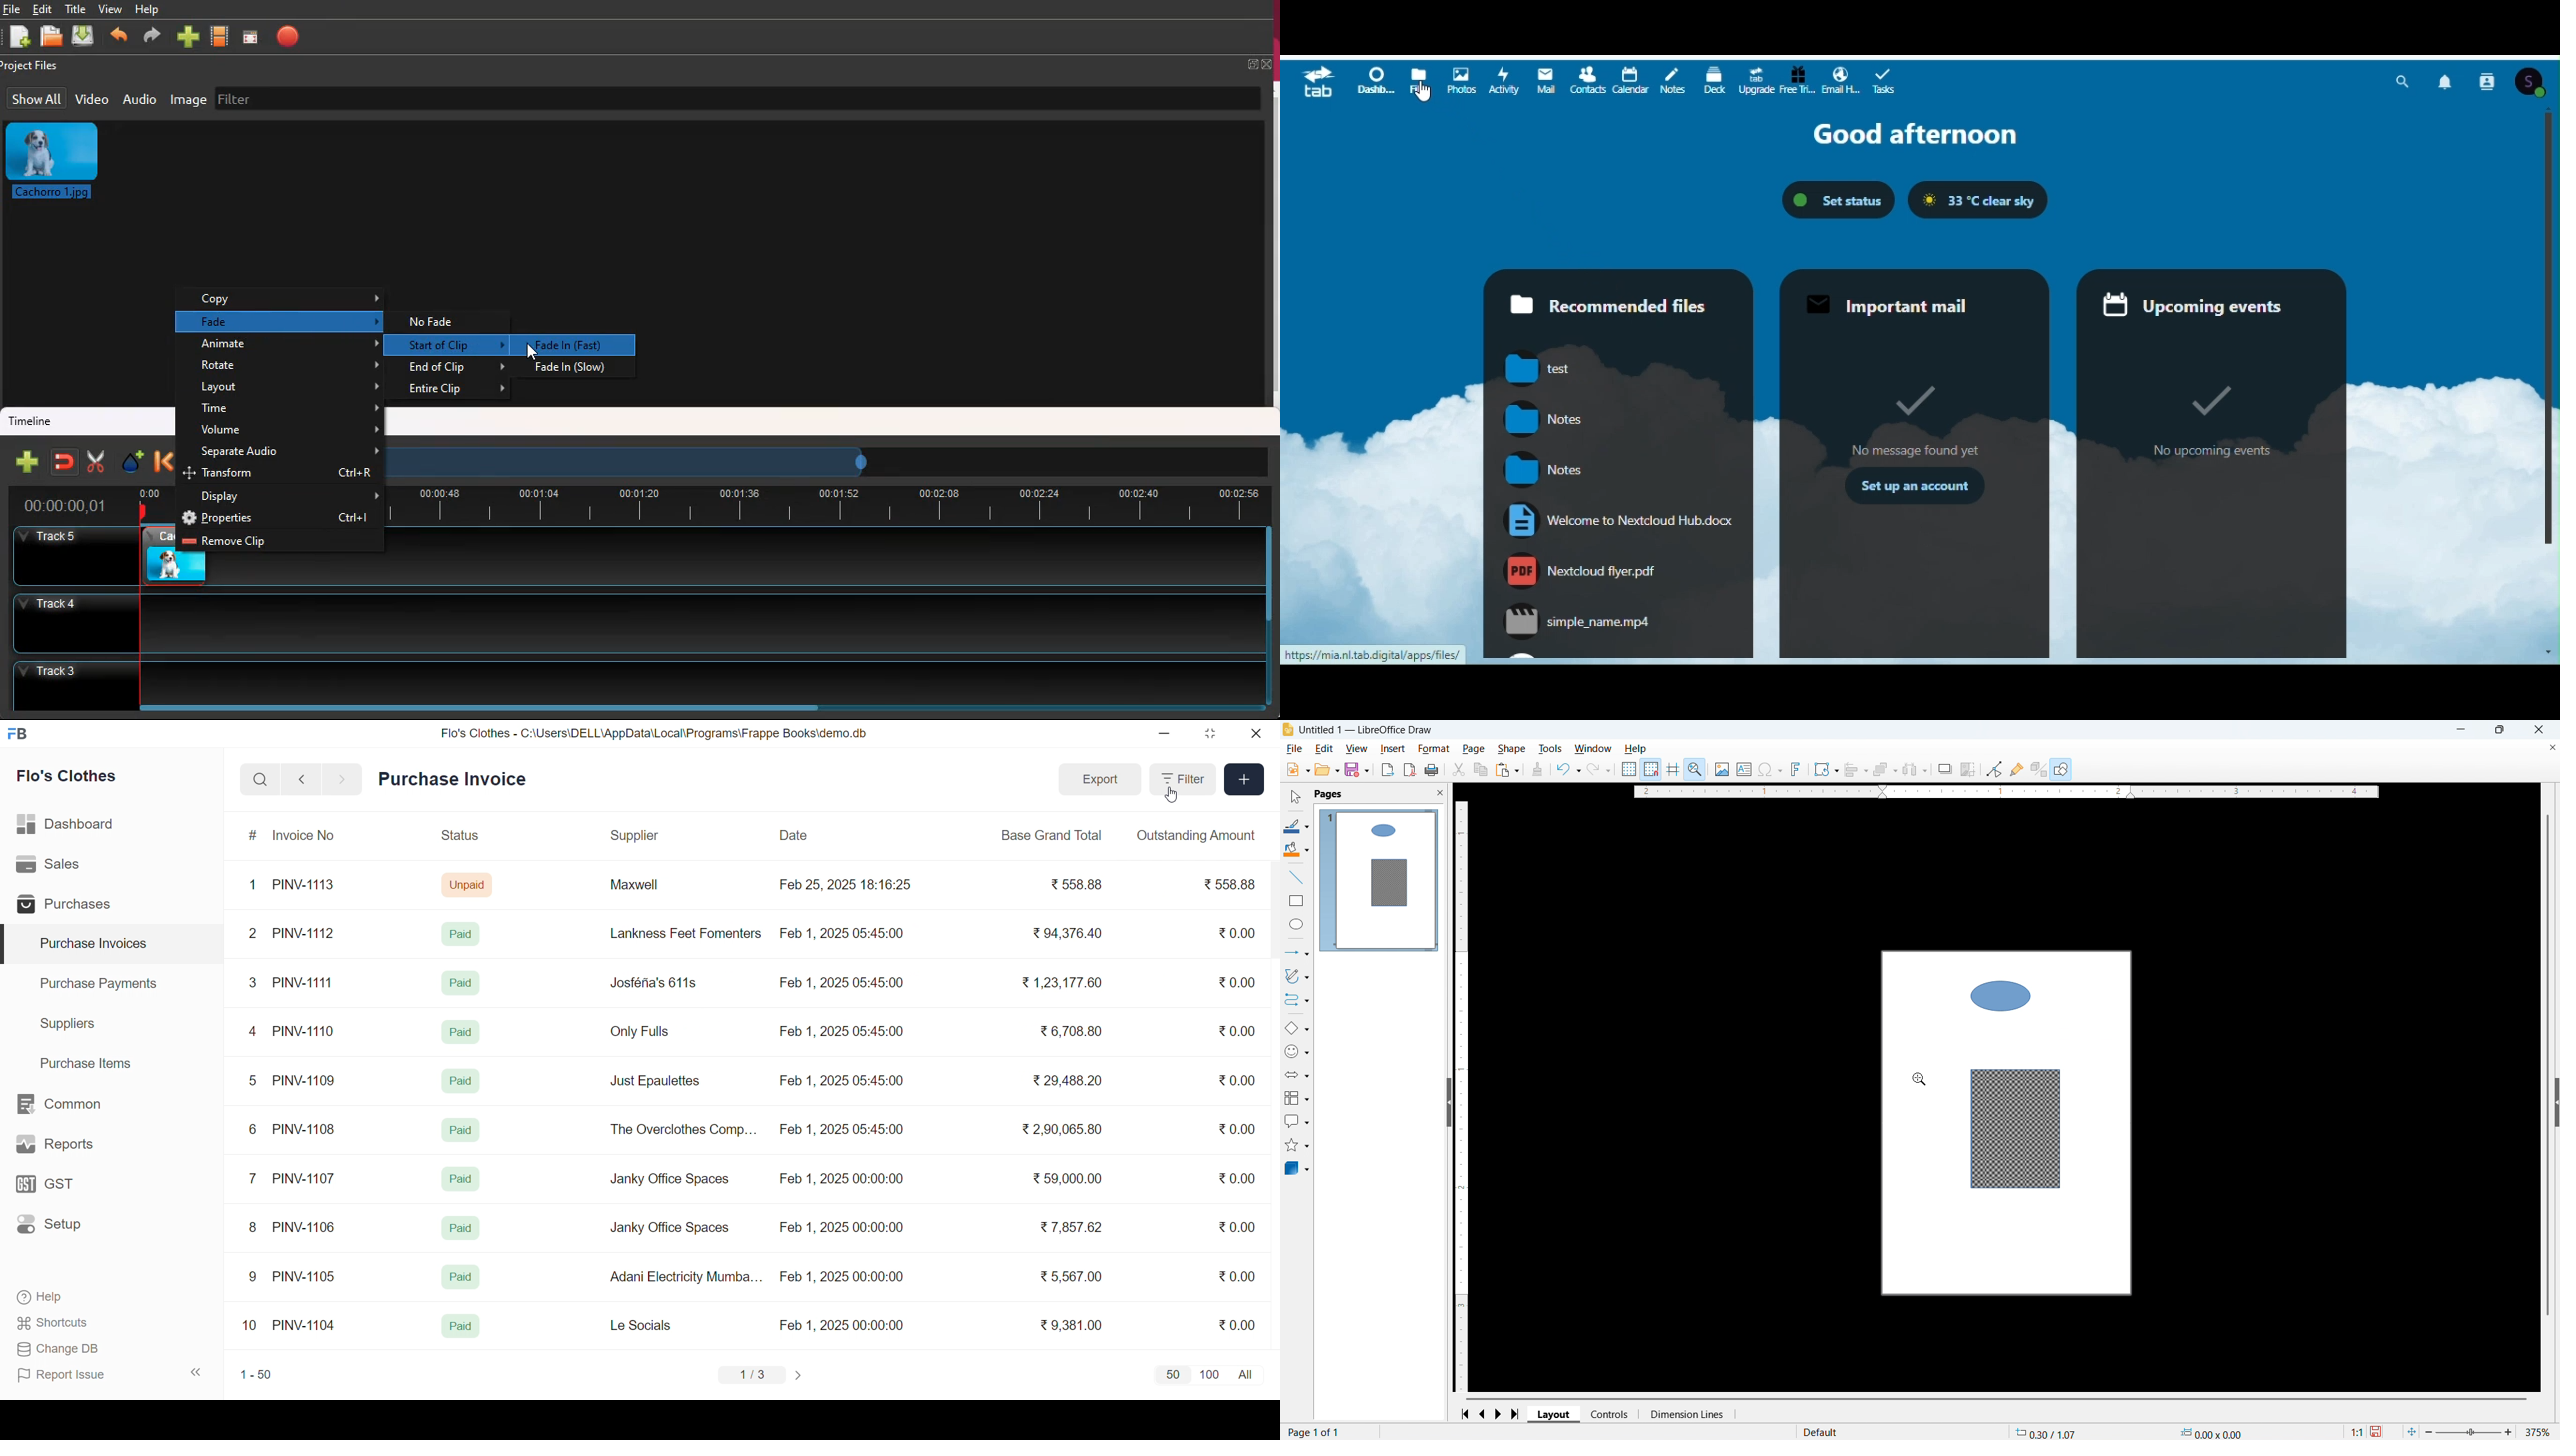  What do you see at coordinates (76, 778) in the screenshot?
I see `Flo's Clothes` at bounding box center [76, 778].